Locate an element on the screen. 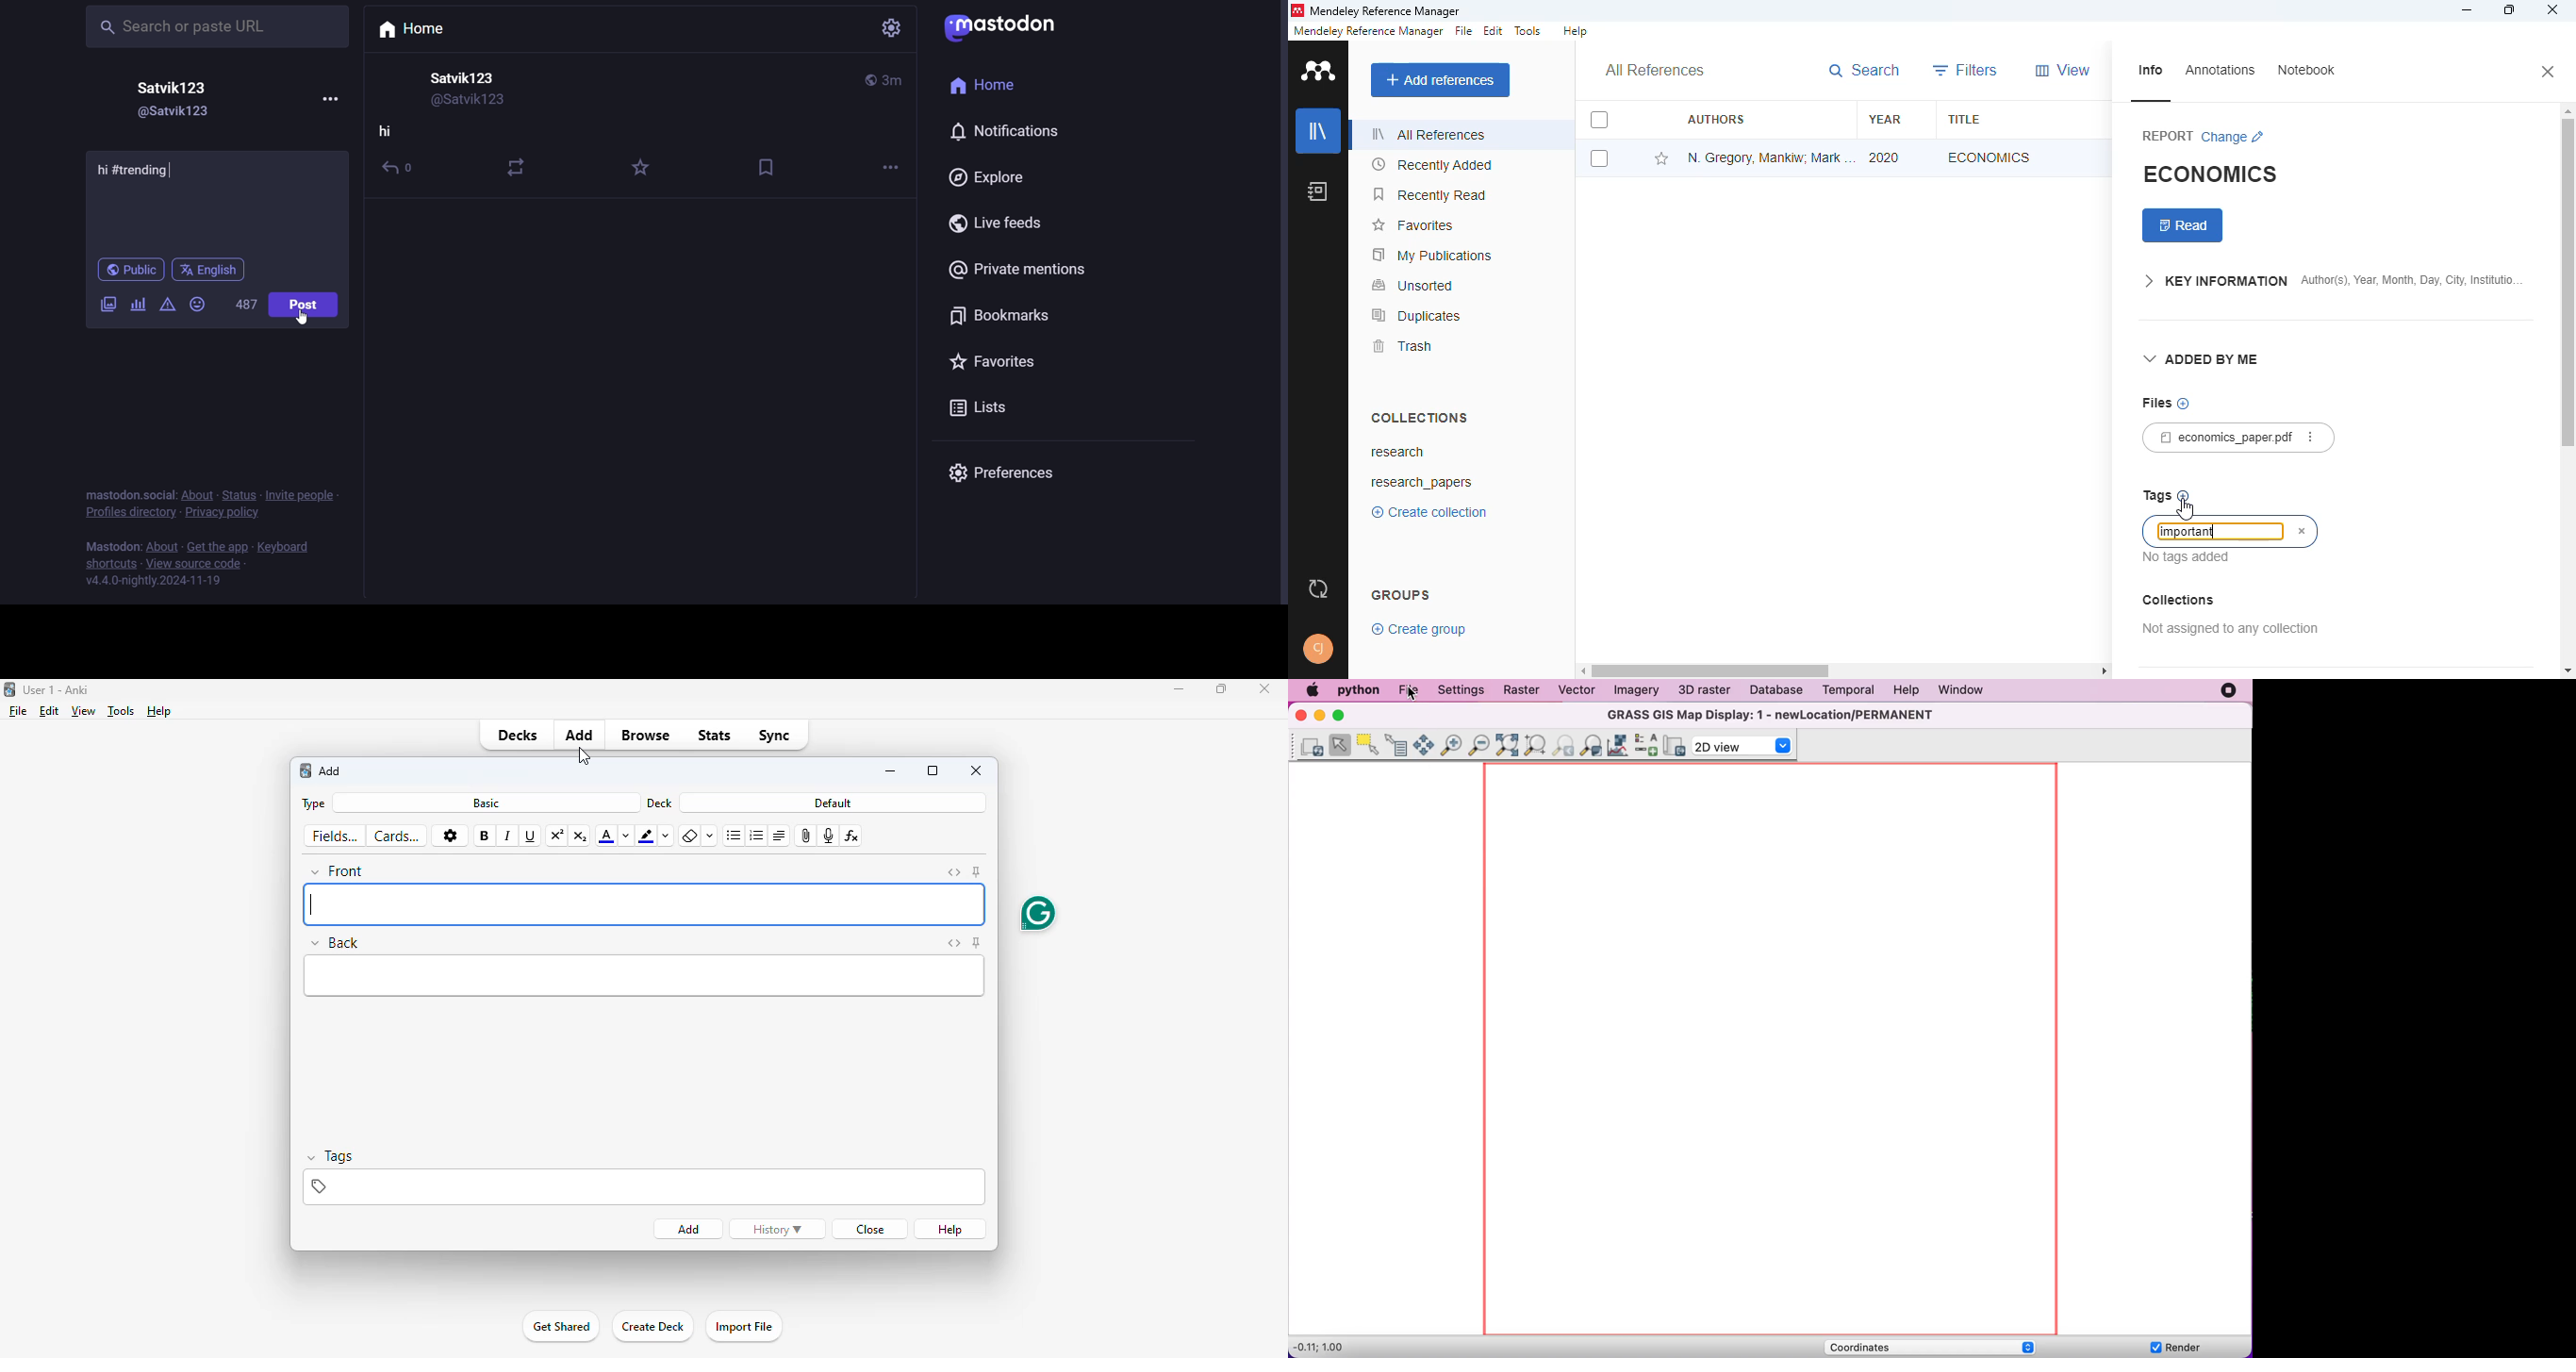  recently added is located at coordinates (1430, 165).